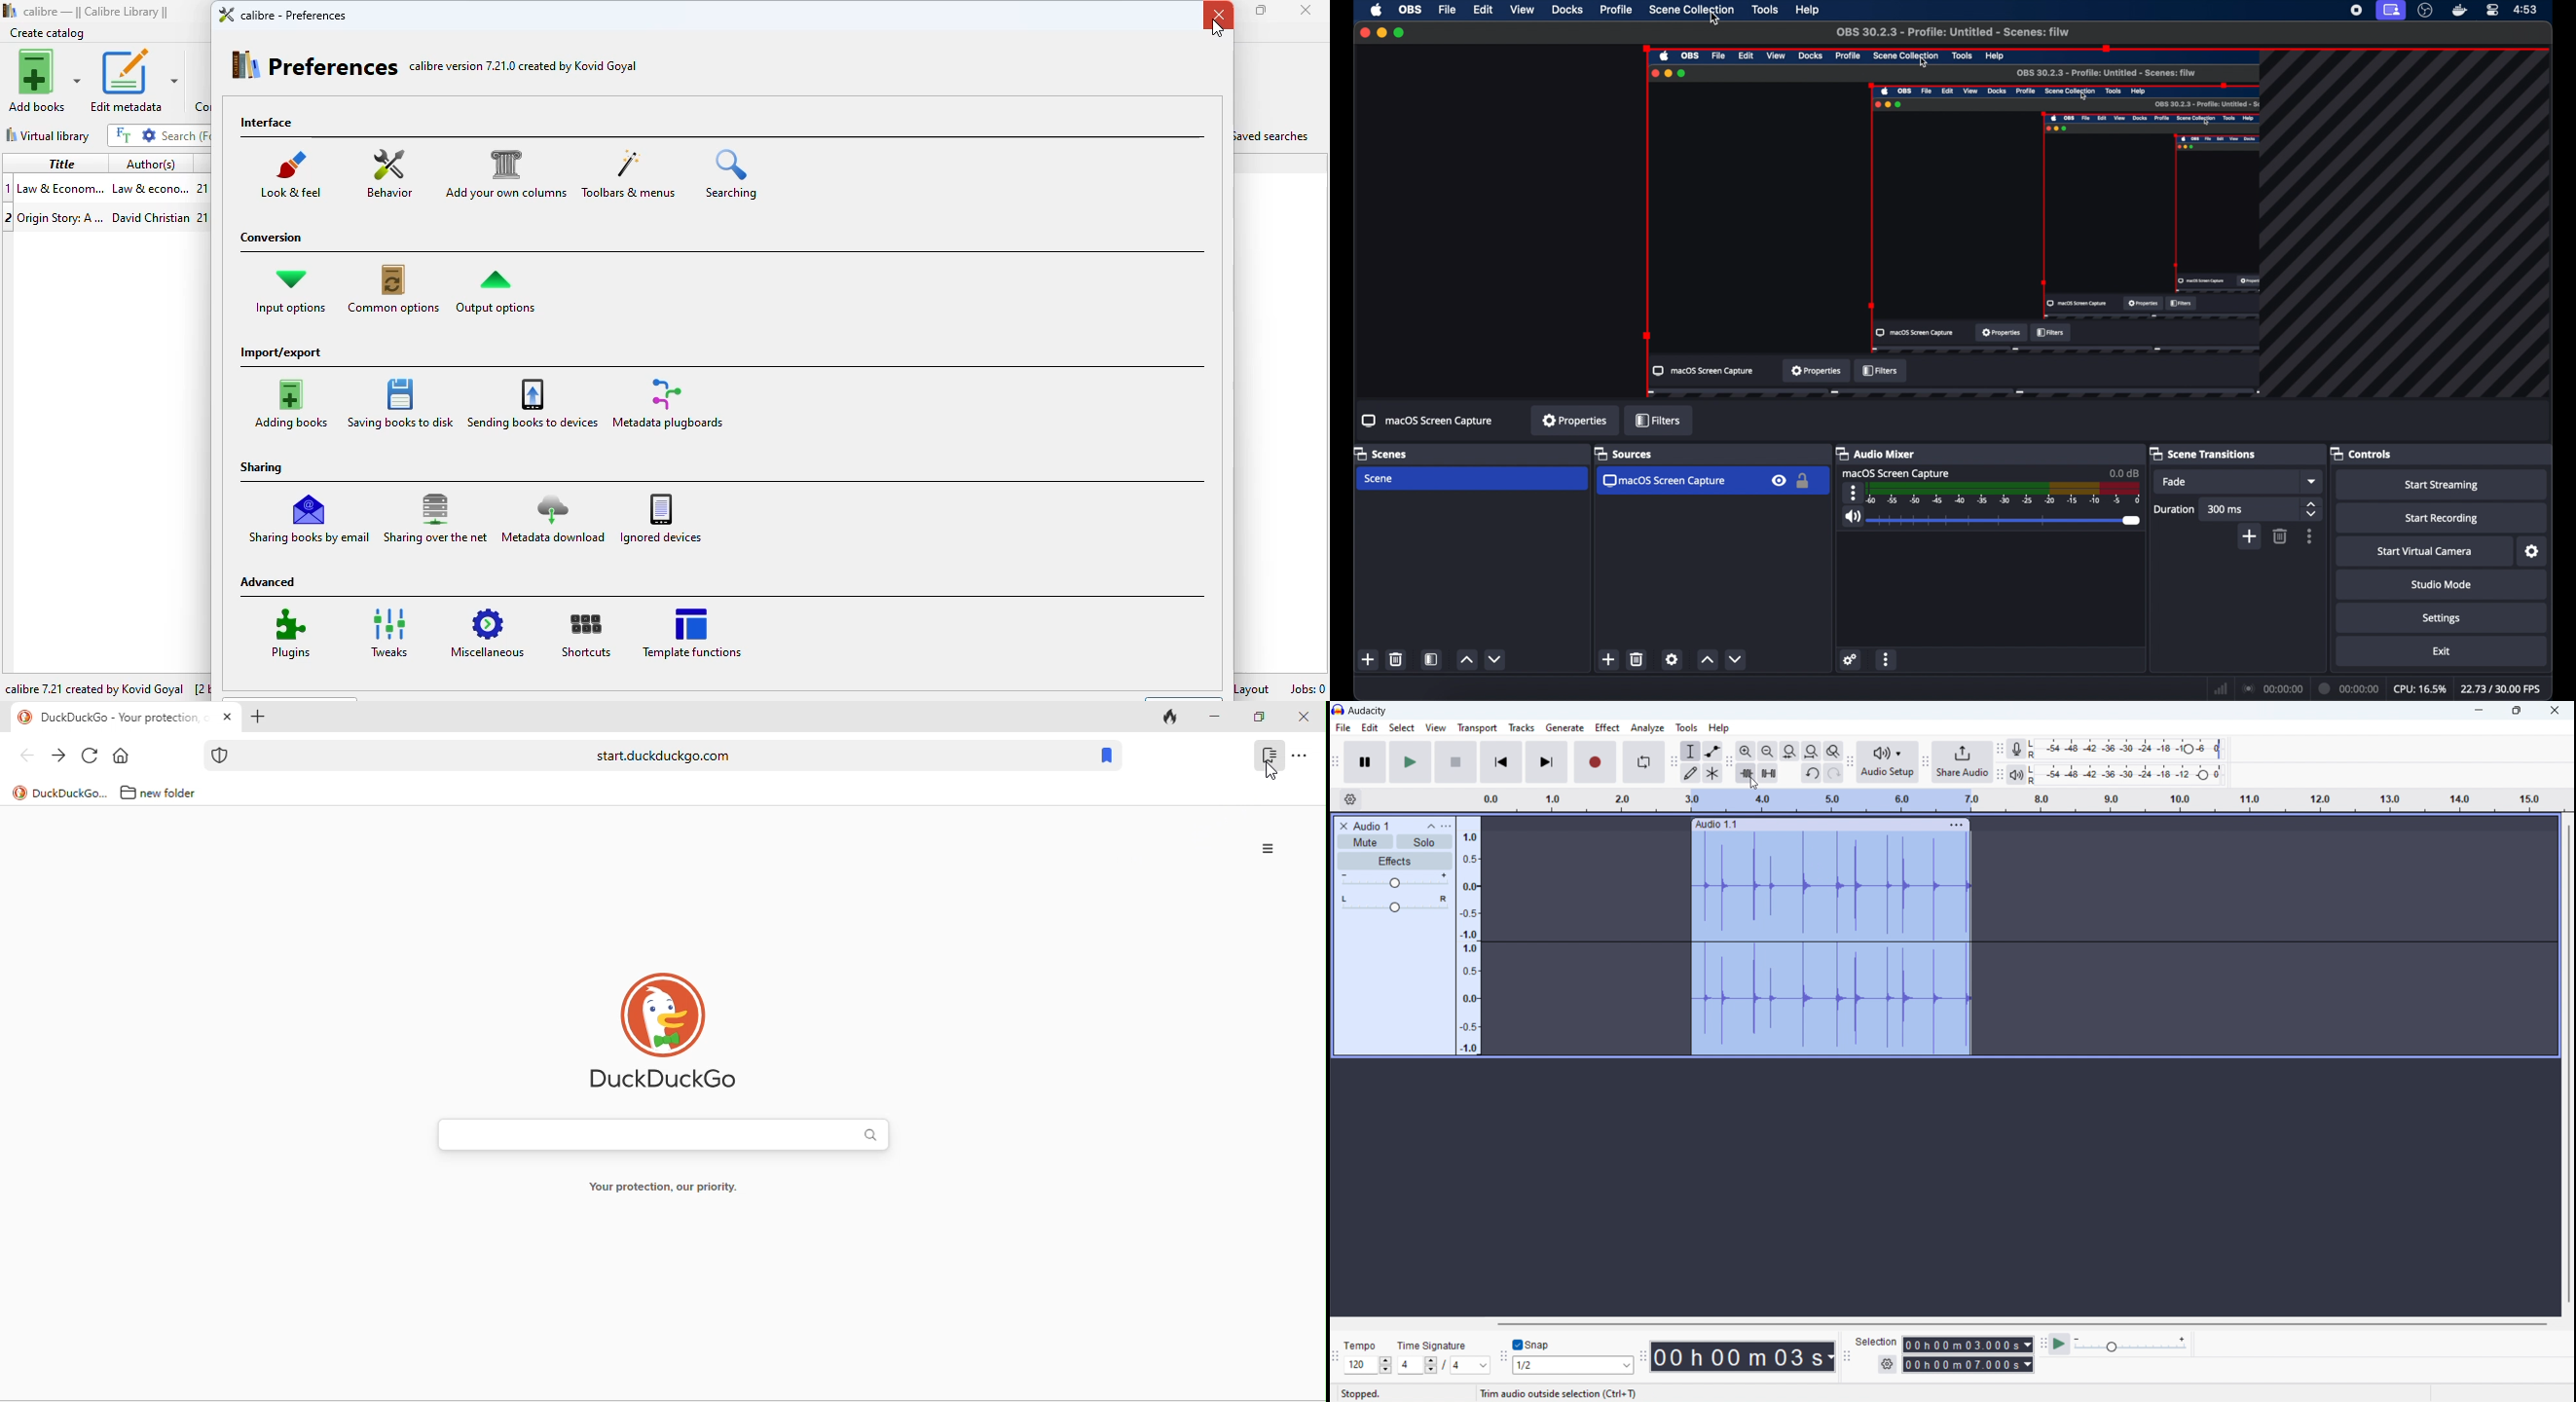 This screenshot has width=2576, height=1428. I want to click on metadata plugboards, so click(666, 402).